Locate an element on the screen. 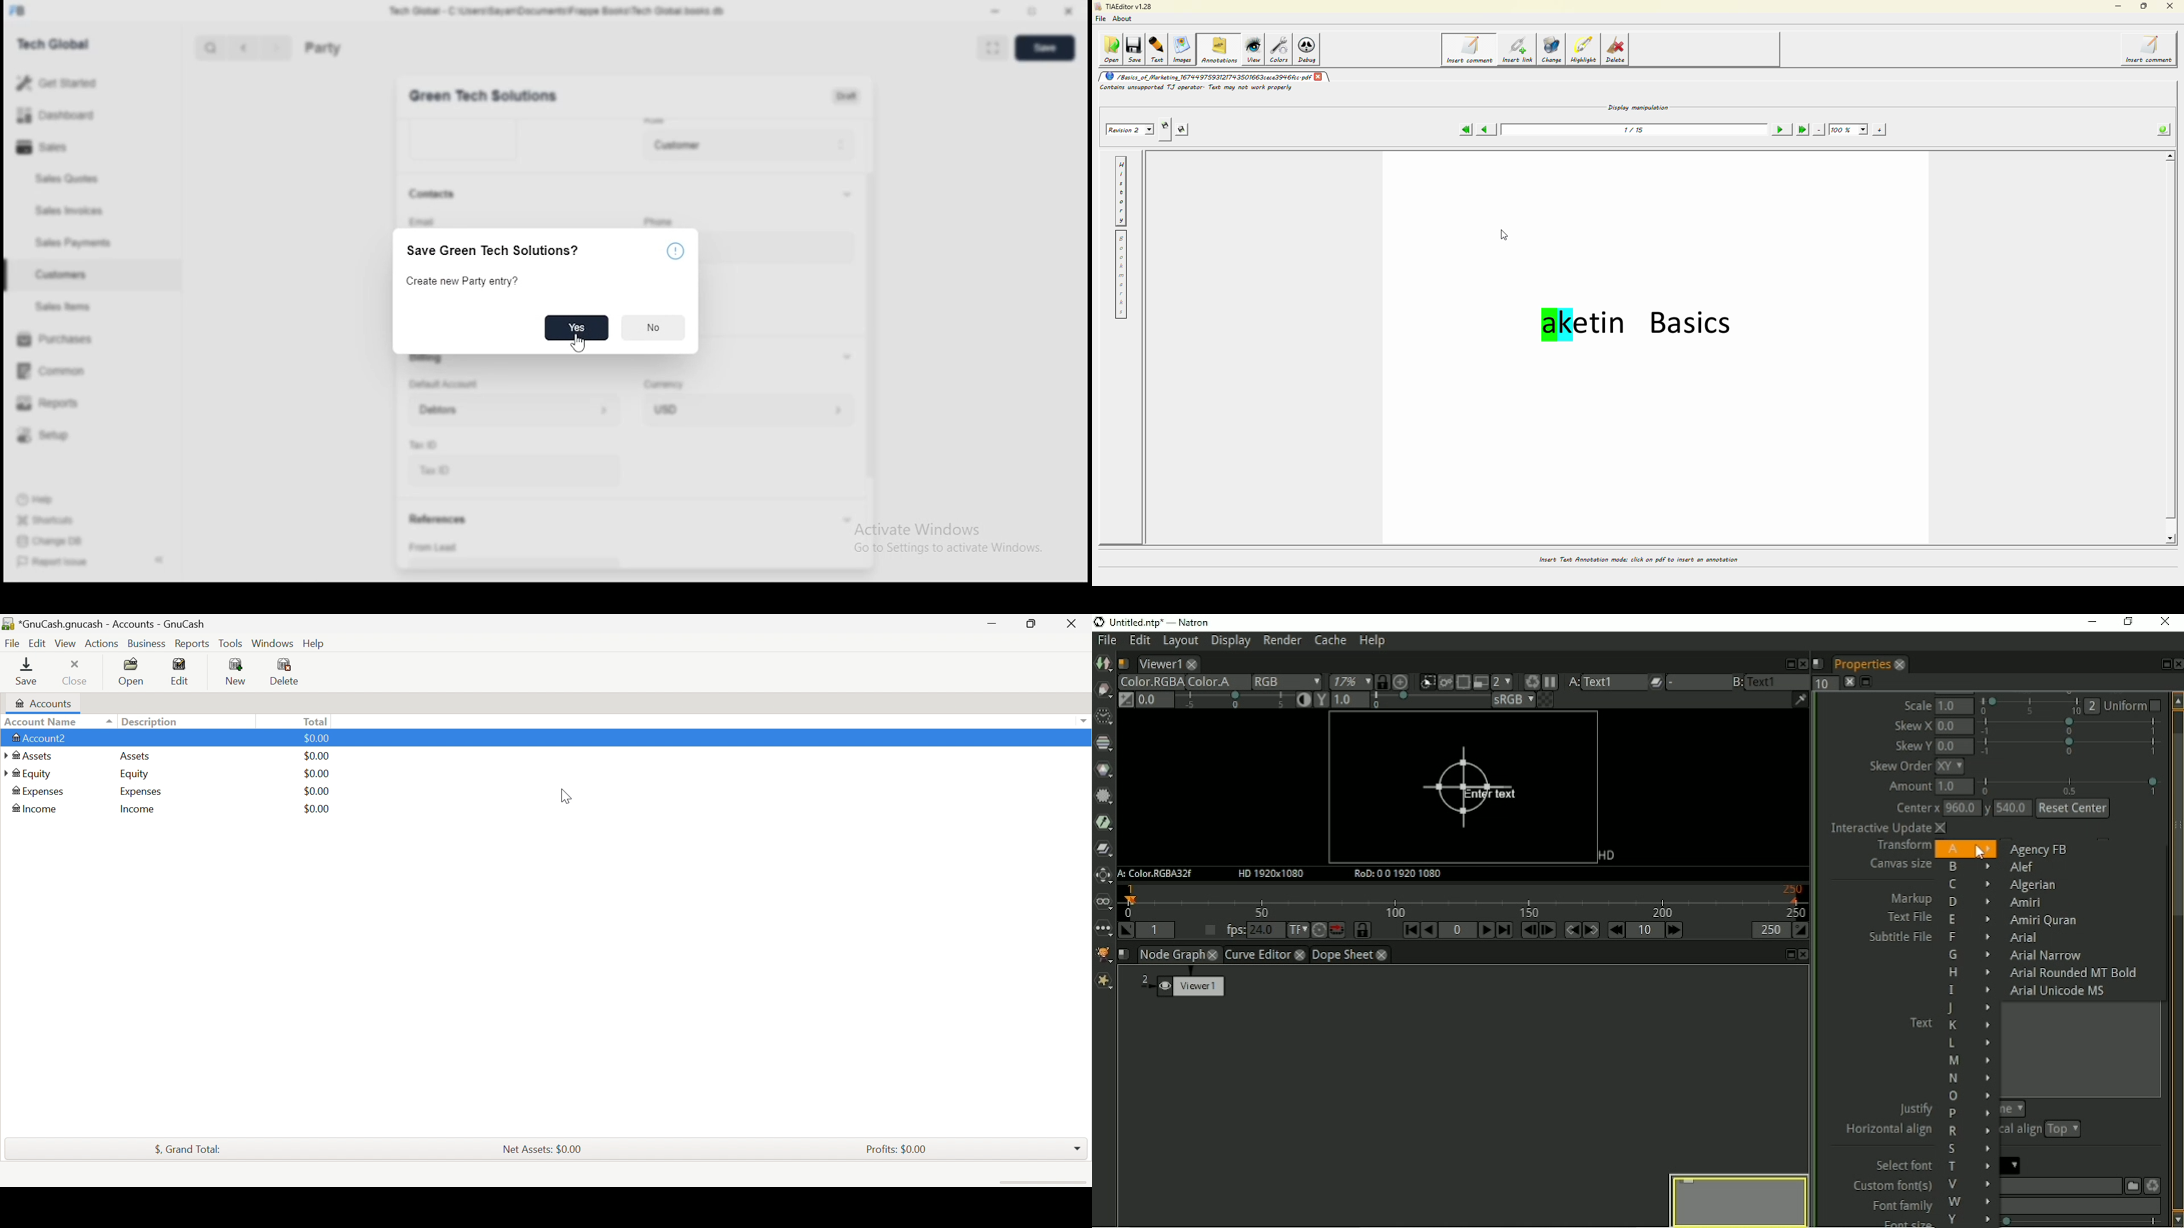 The height and width of the screenshot is (1232, 2184). Agency FB is located at coordinates (2038, 849).